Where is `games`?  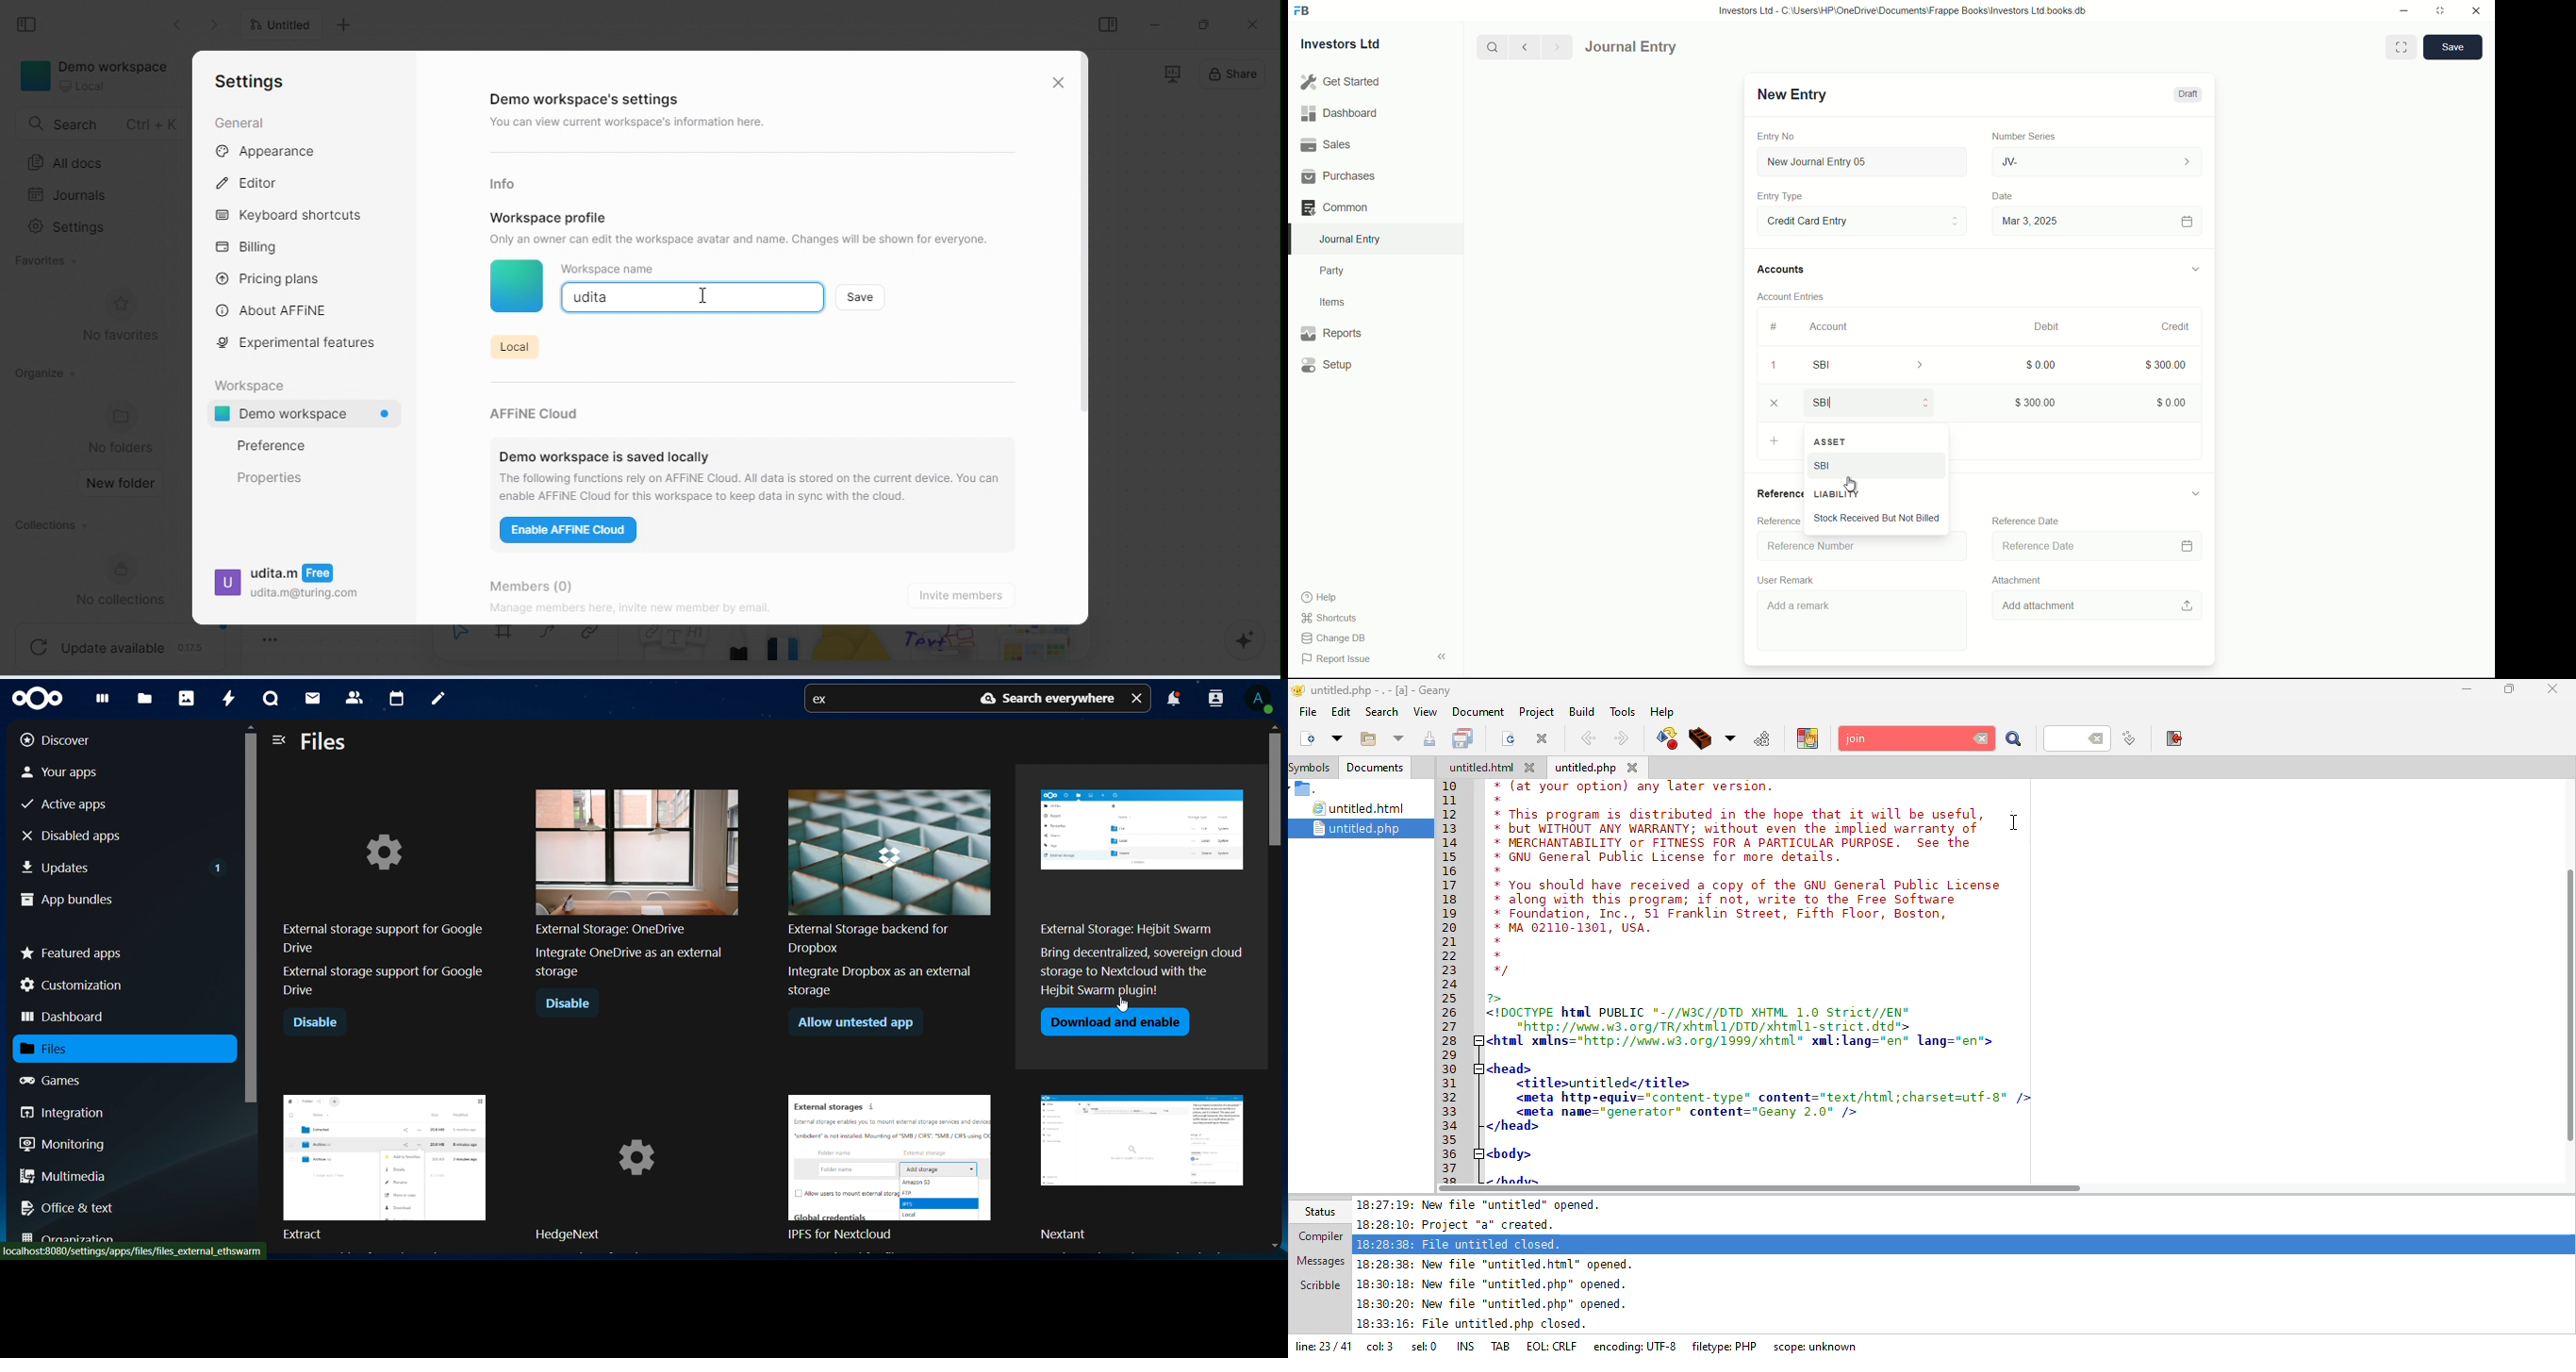 games is located at coordinates (63, 1081).